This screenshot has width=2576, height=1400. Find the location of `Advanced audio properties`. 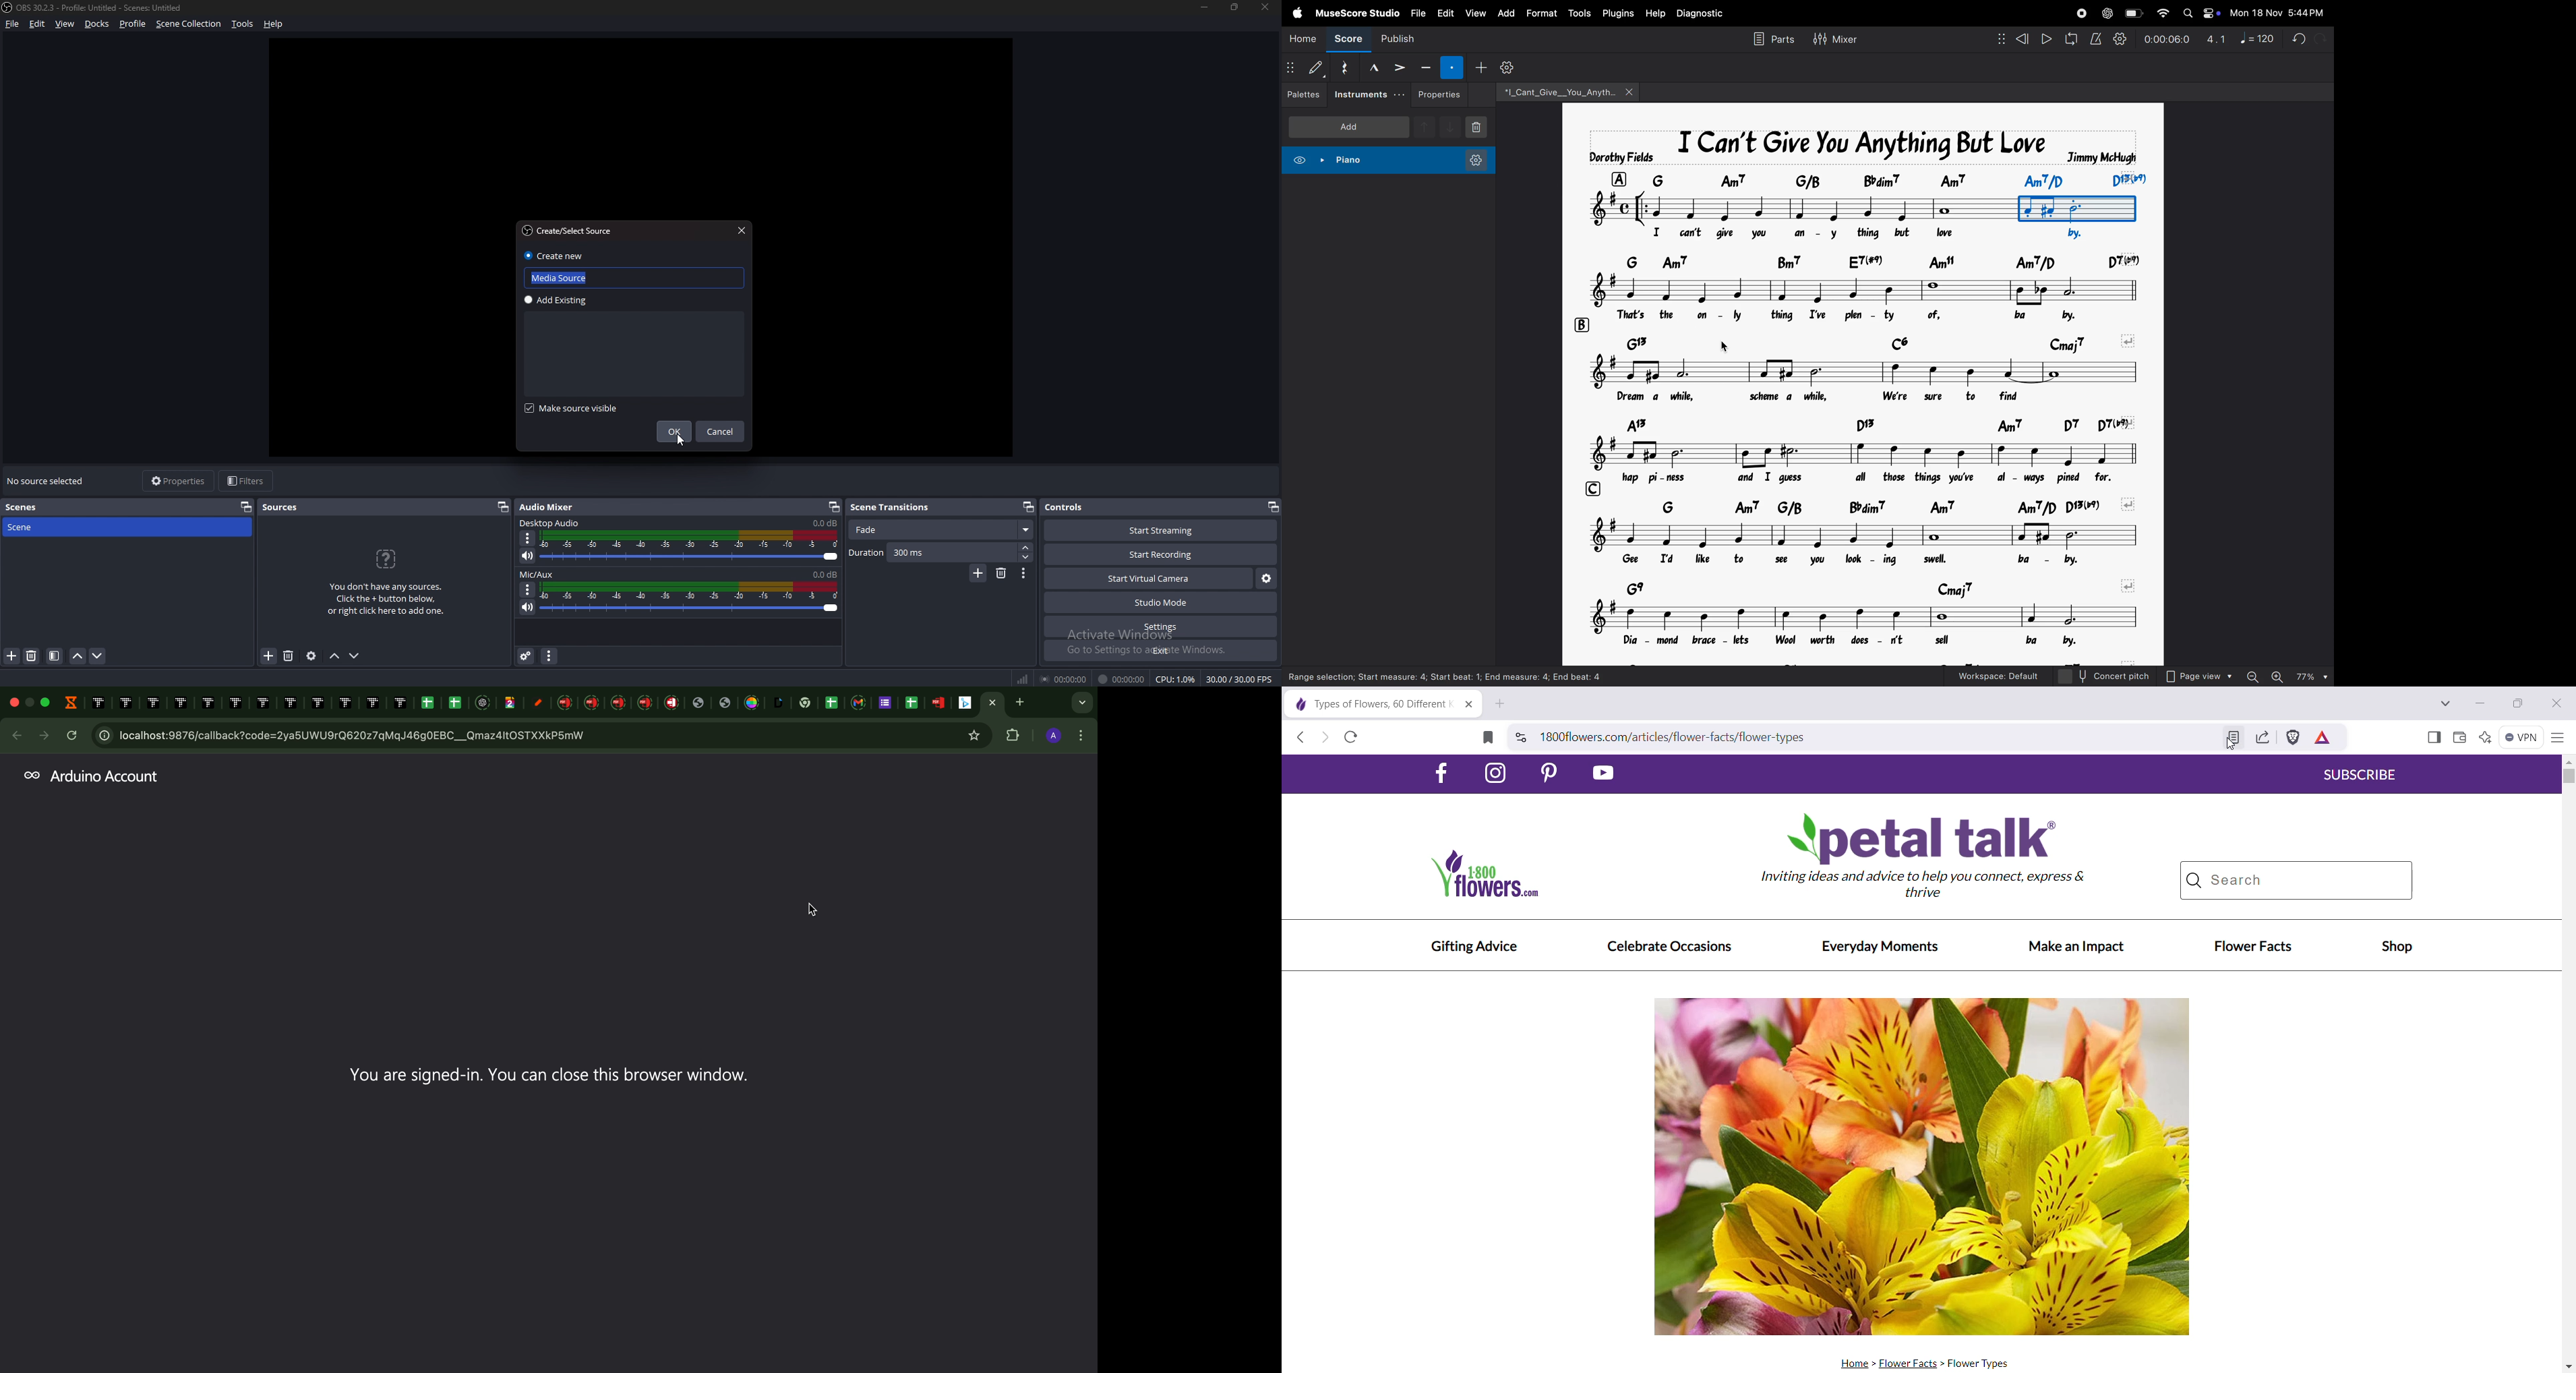

Advanced audio properties is located at coordinates (527, 656).